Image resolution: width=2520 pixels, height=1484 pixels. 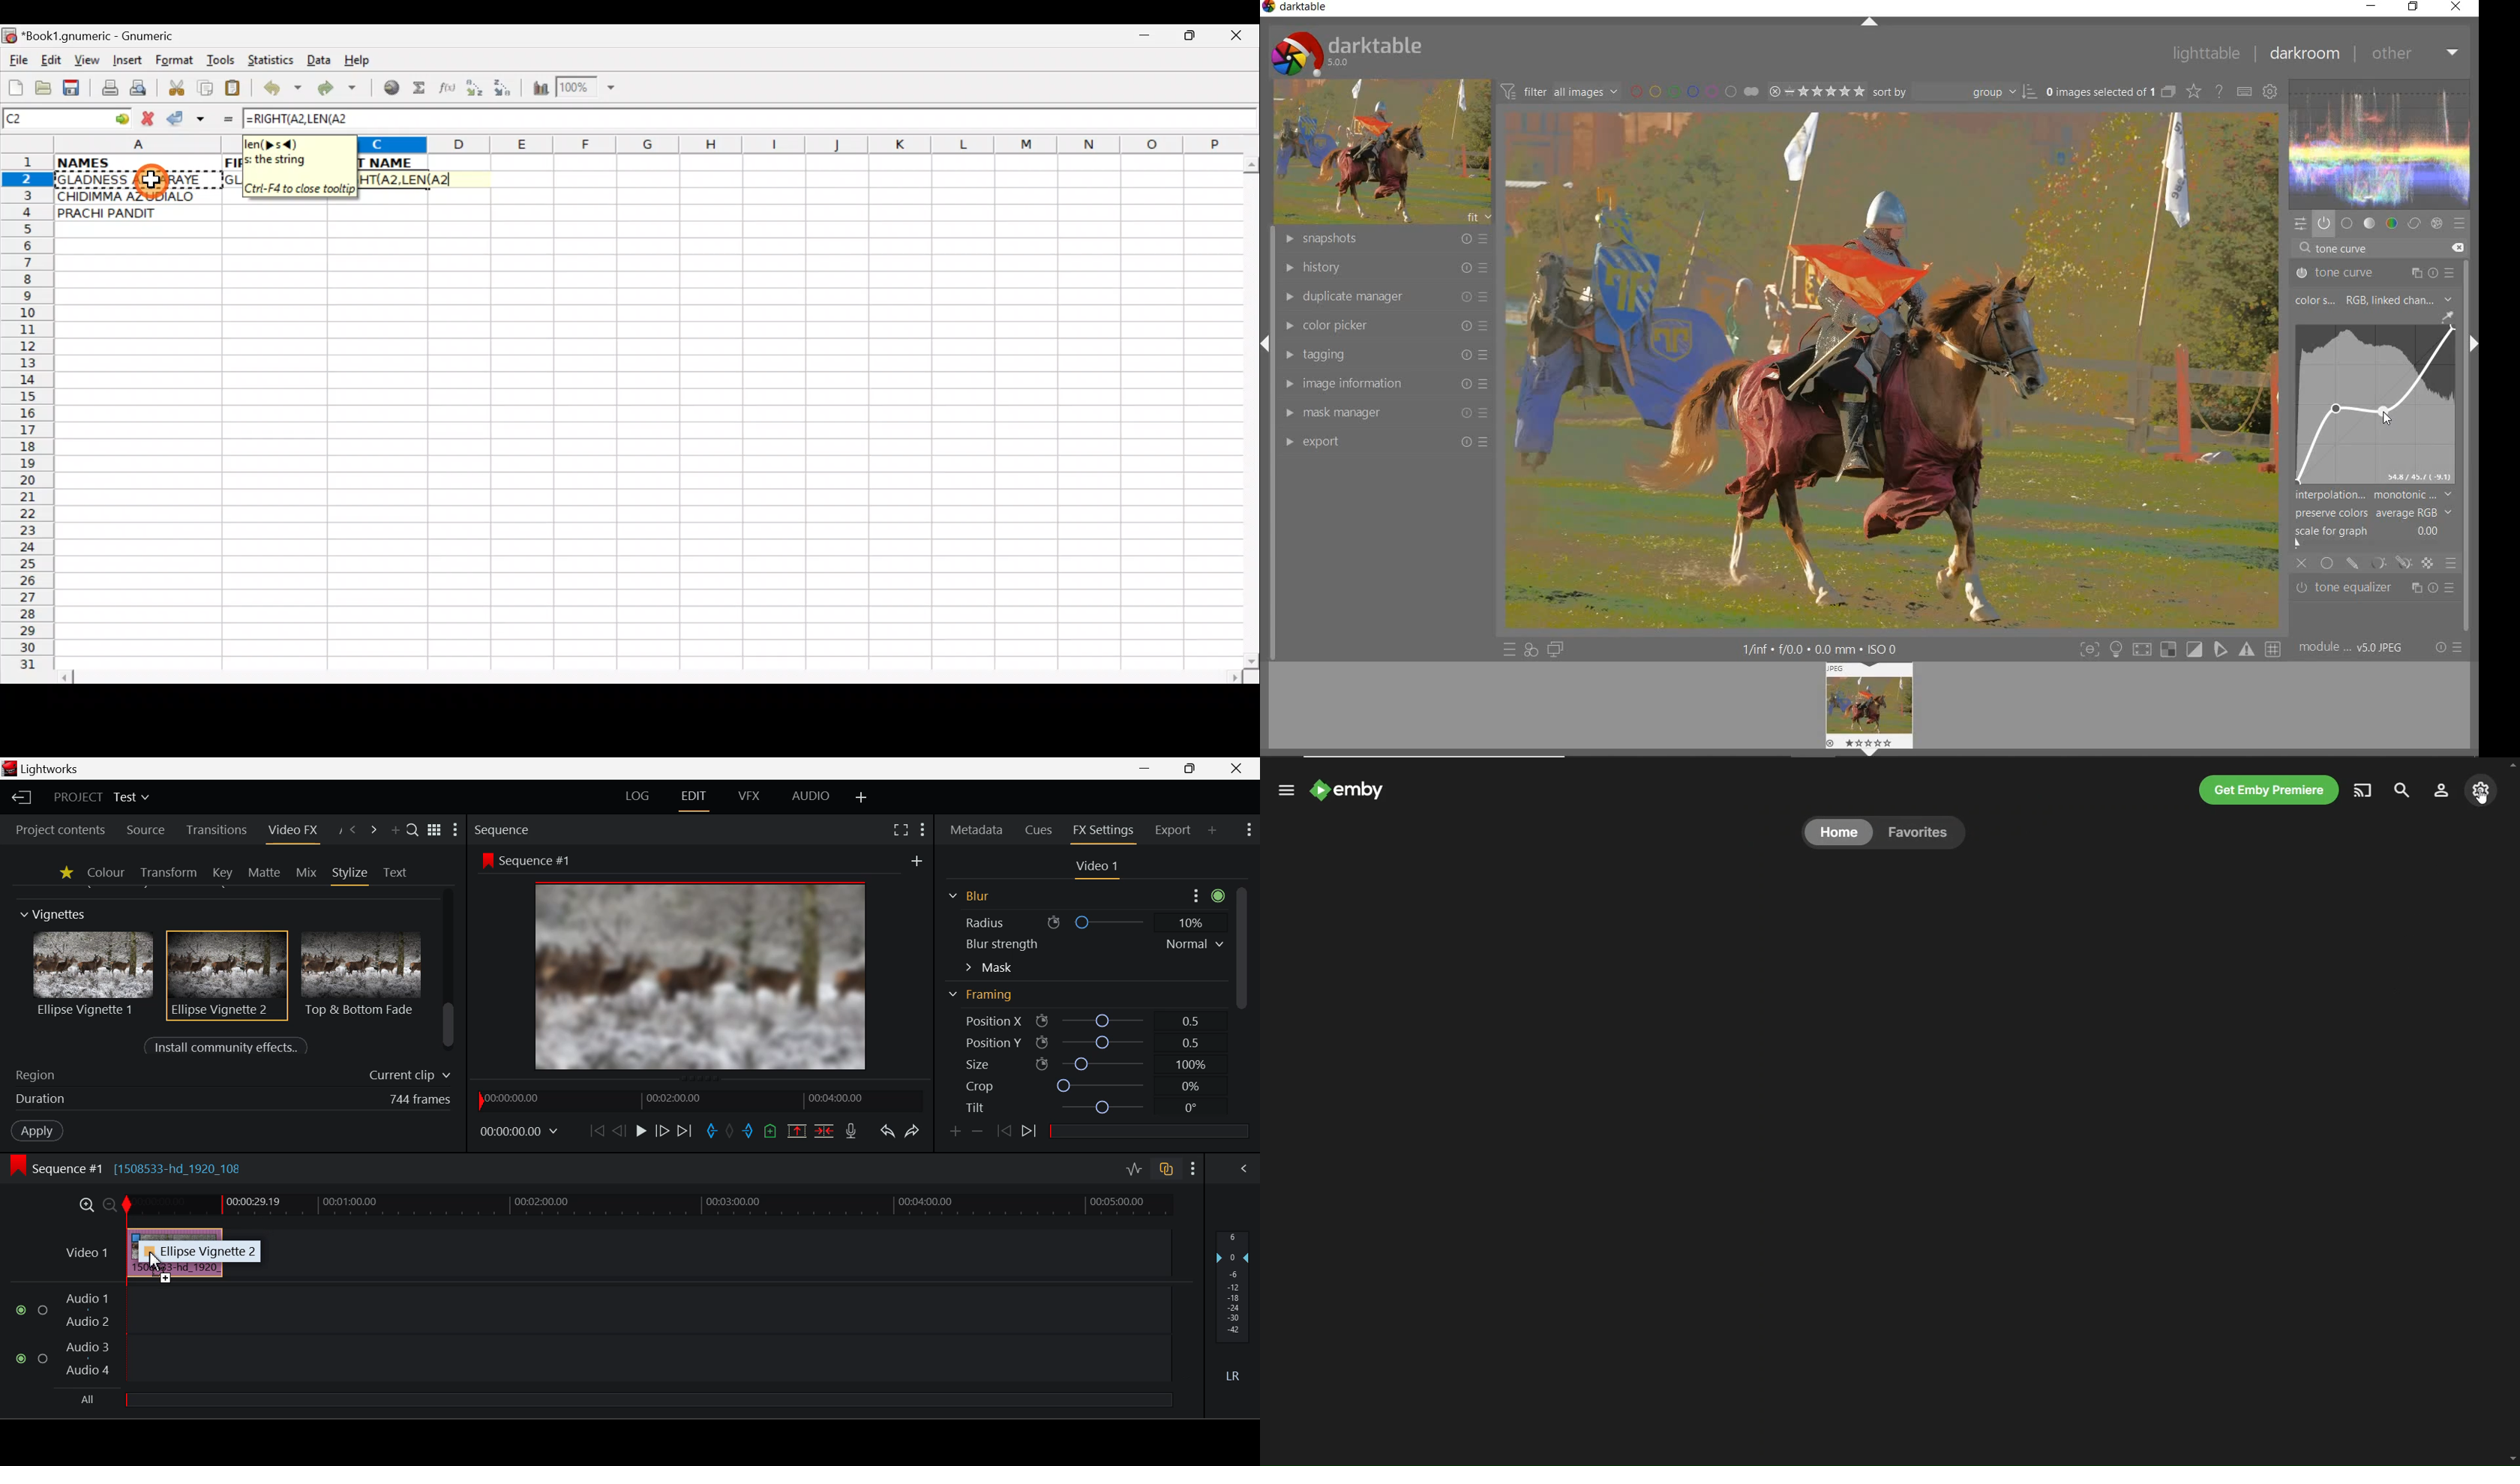 I want to click on Cancel change, so click(x=151, y=116).